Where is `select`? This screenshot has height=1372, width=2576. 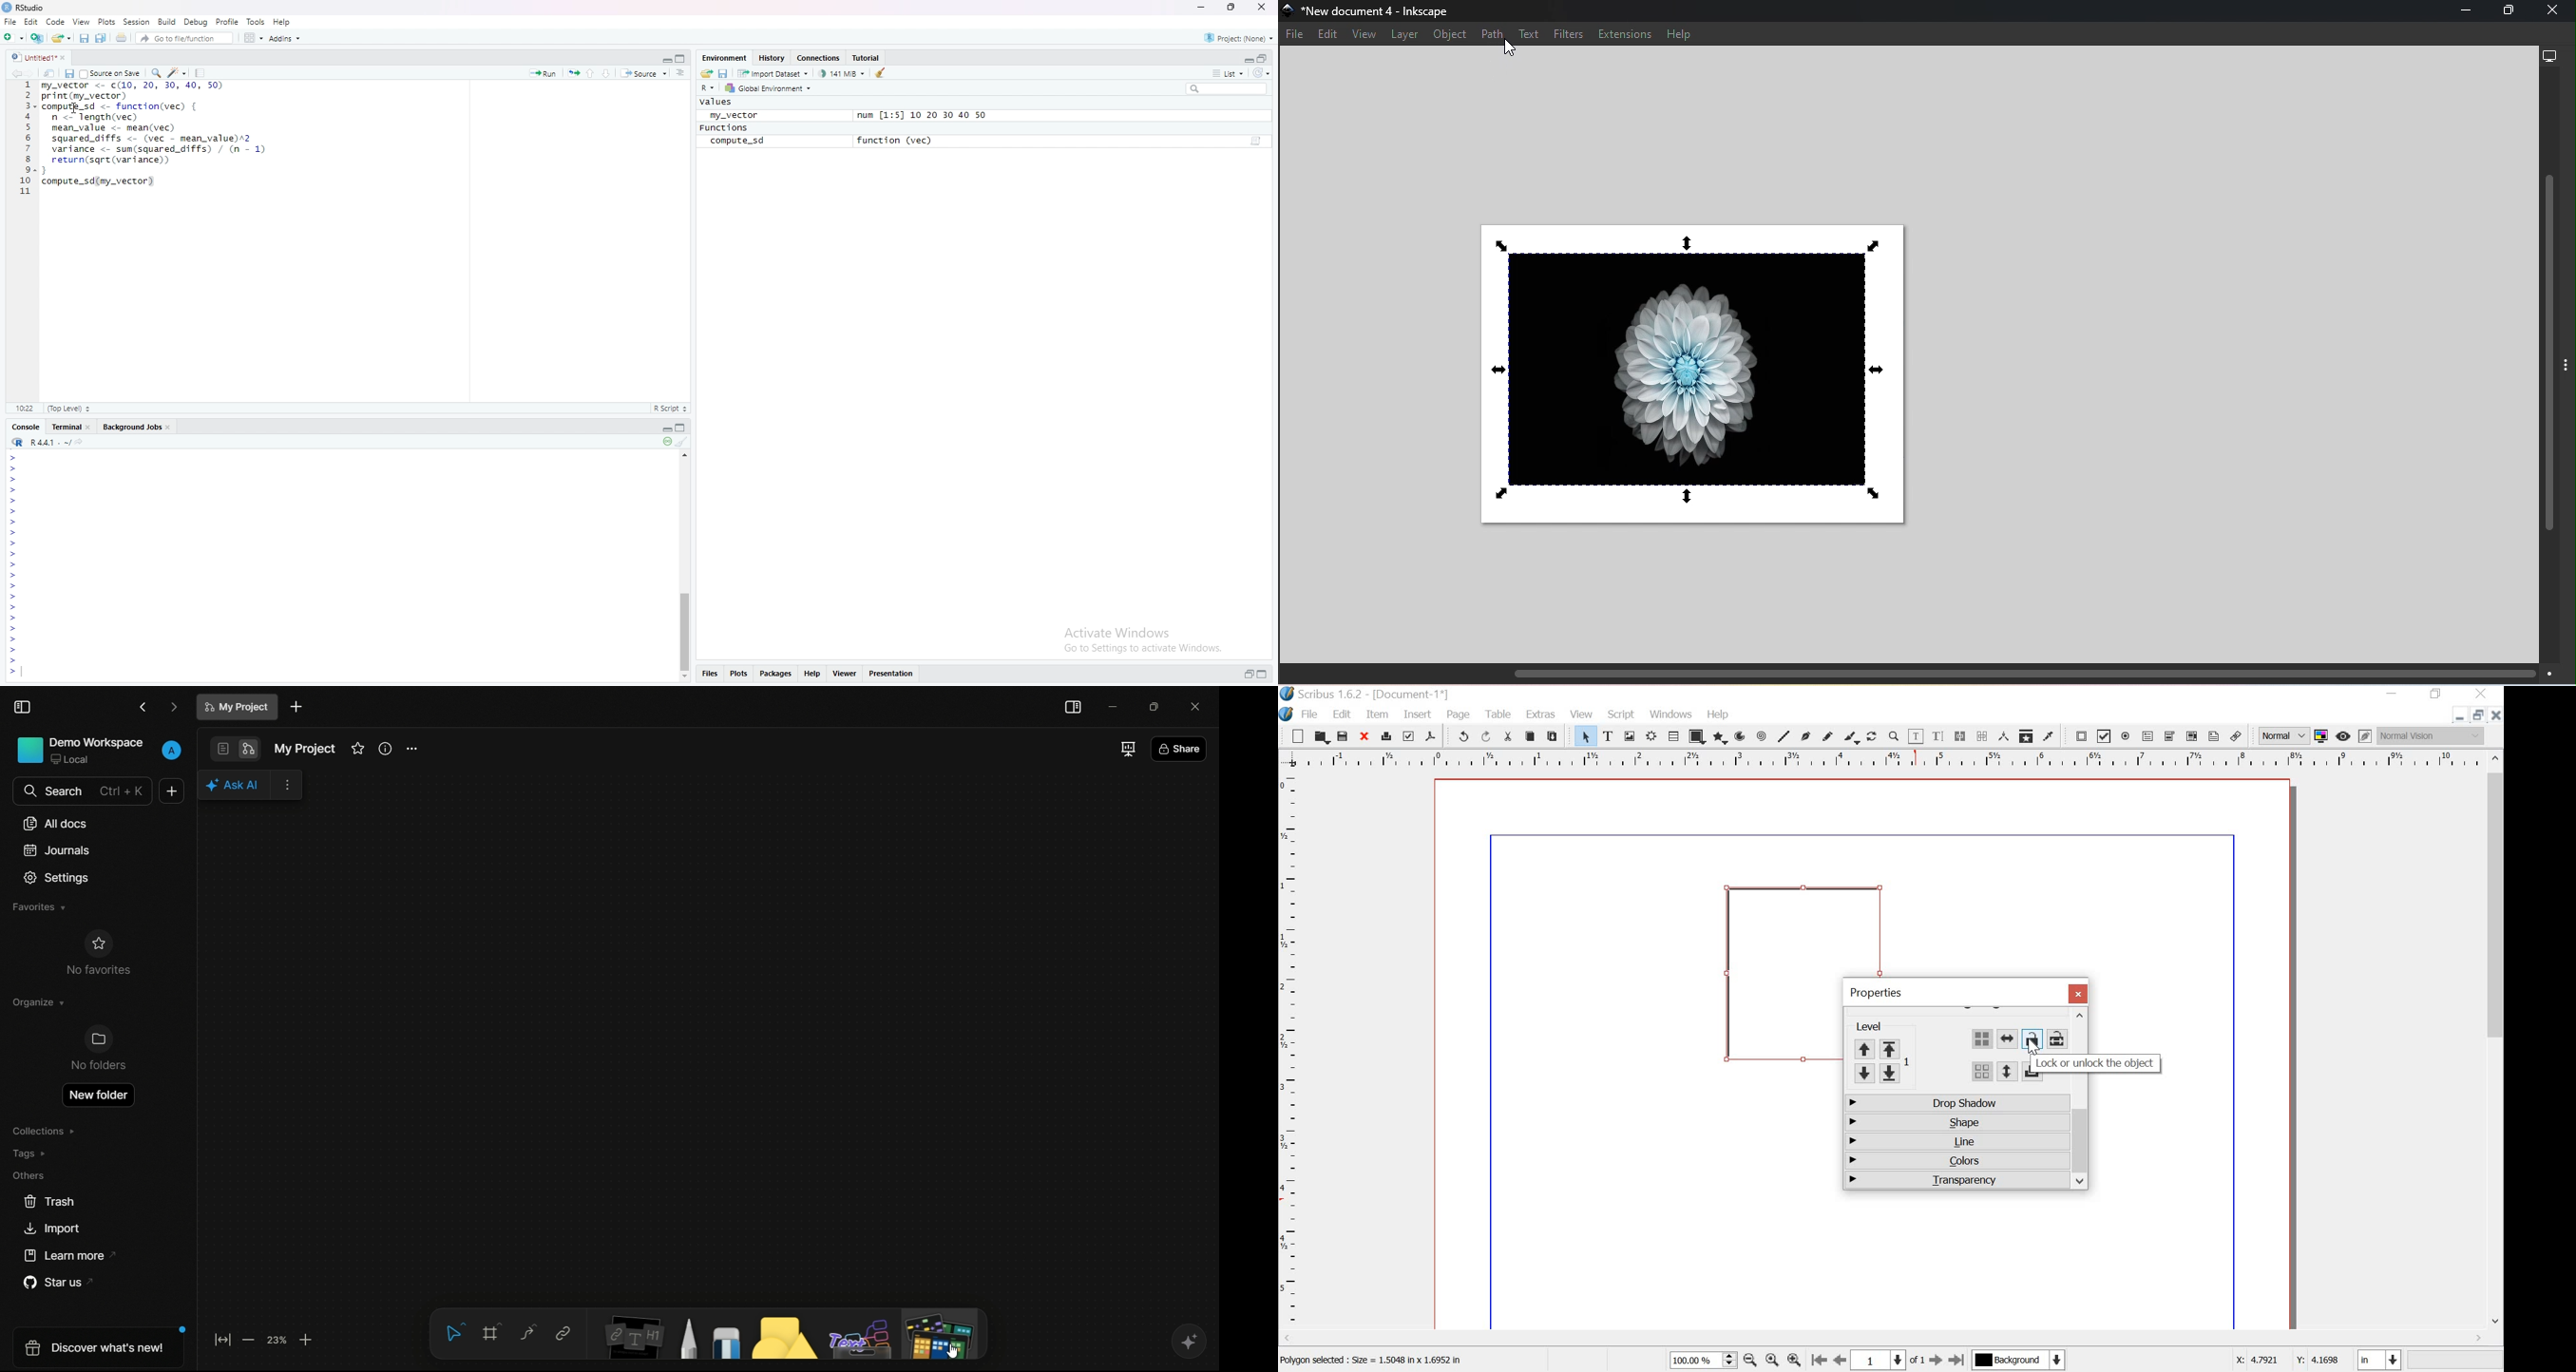
select is located at coordinates (453, 1331).